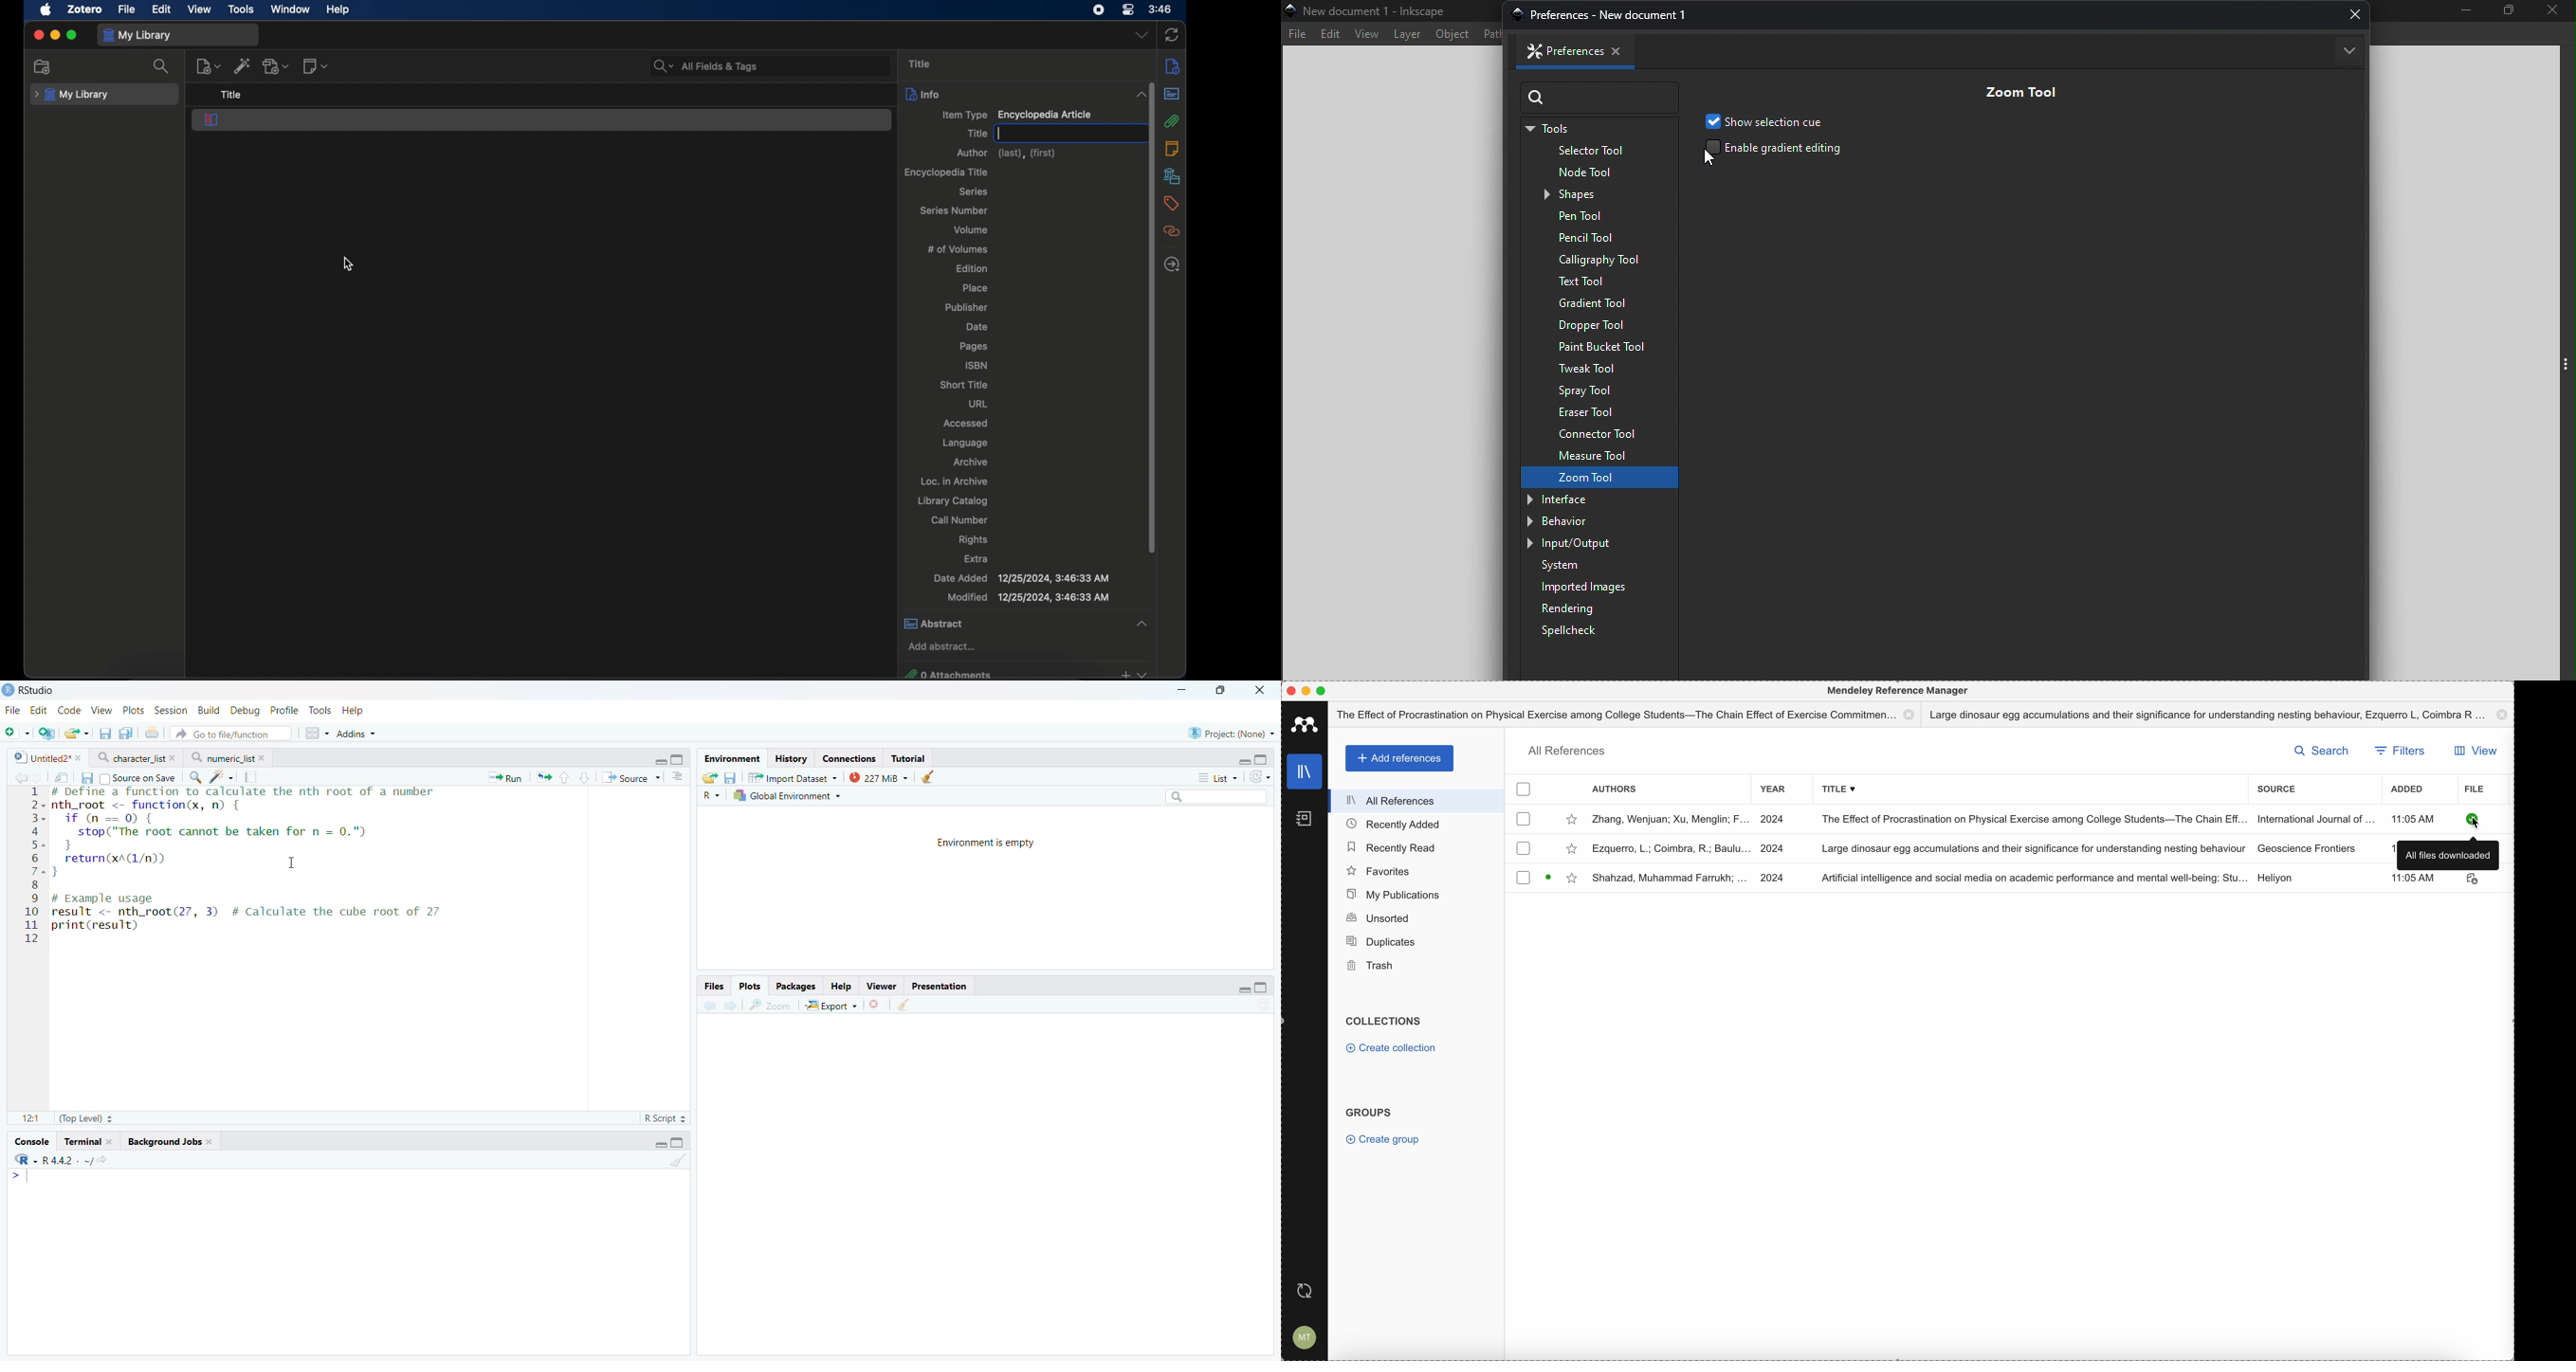 This screenshot has height=1372, width=2576. Describe the element at coordinates (1304, 820) in the screenshot. I see `notebook` at that location.